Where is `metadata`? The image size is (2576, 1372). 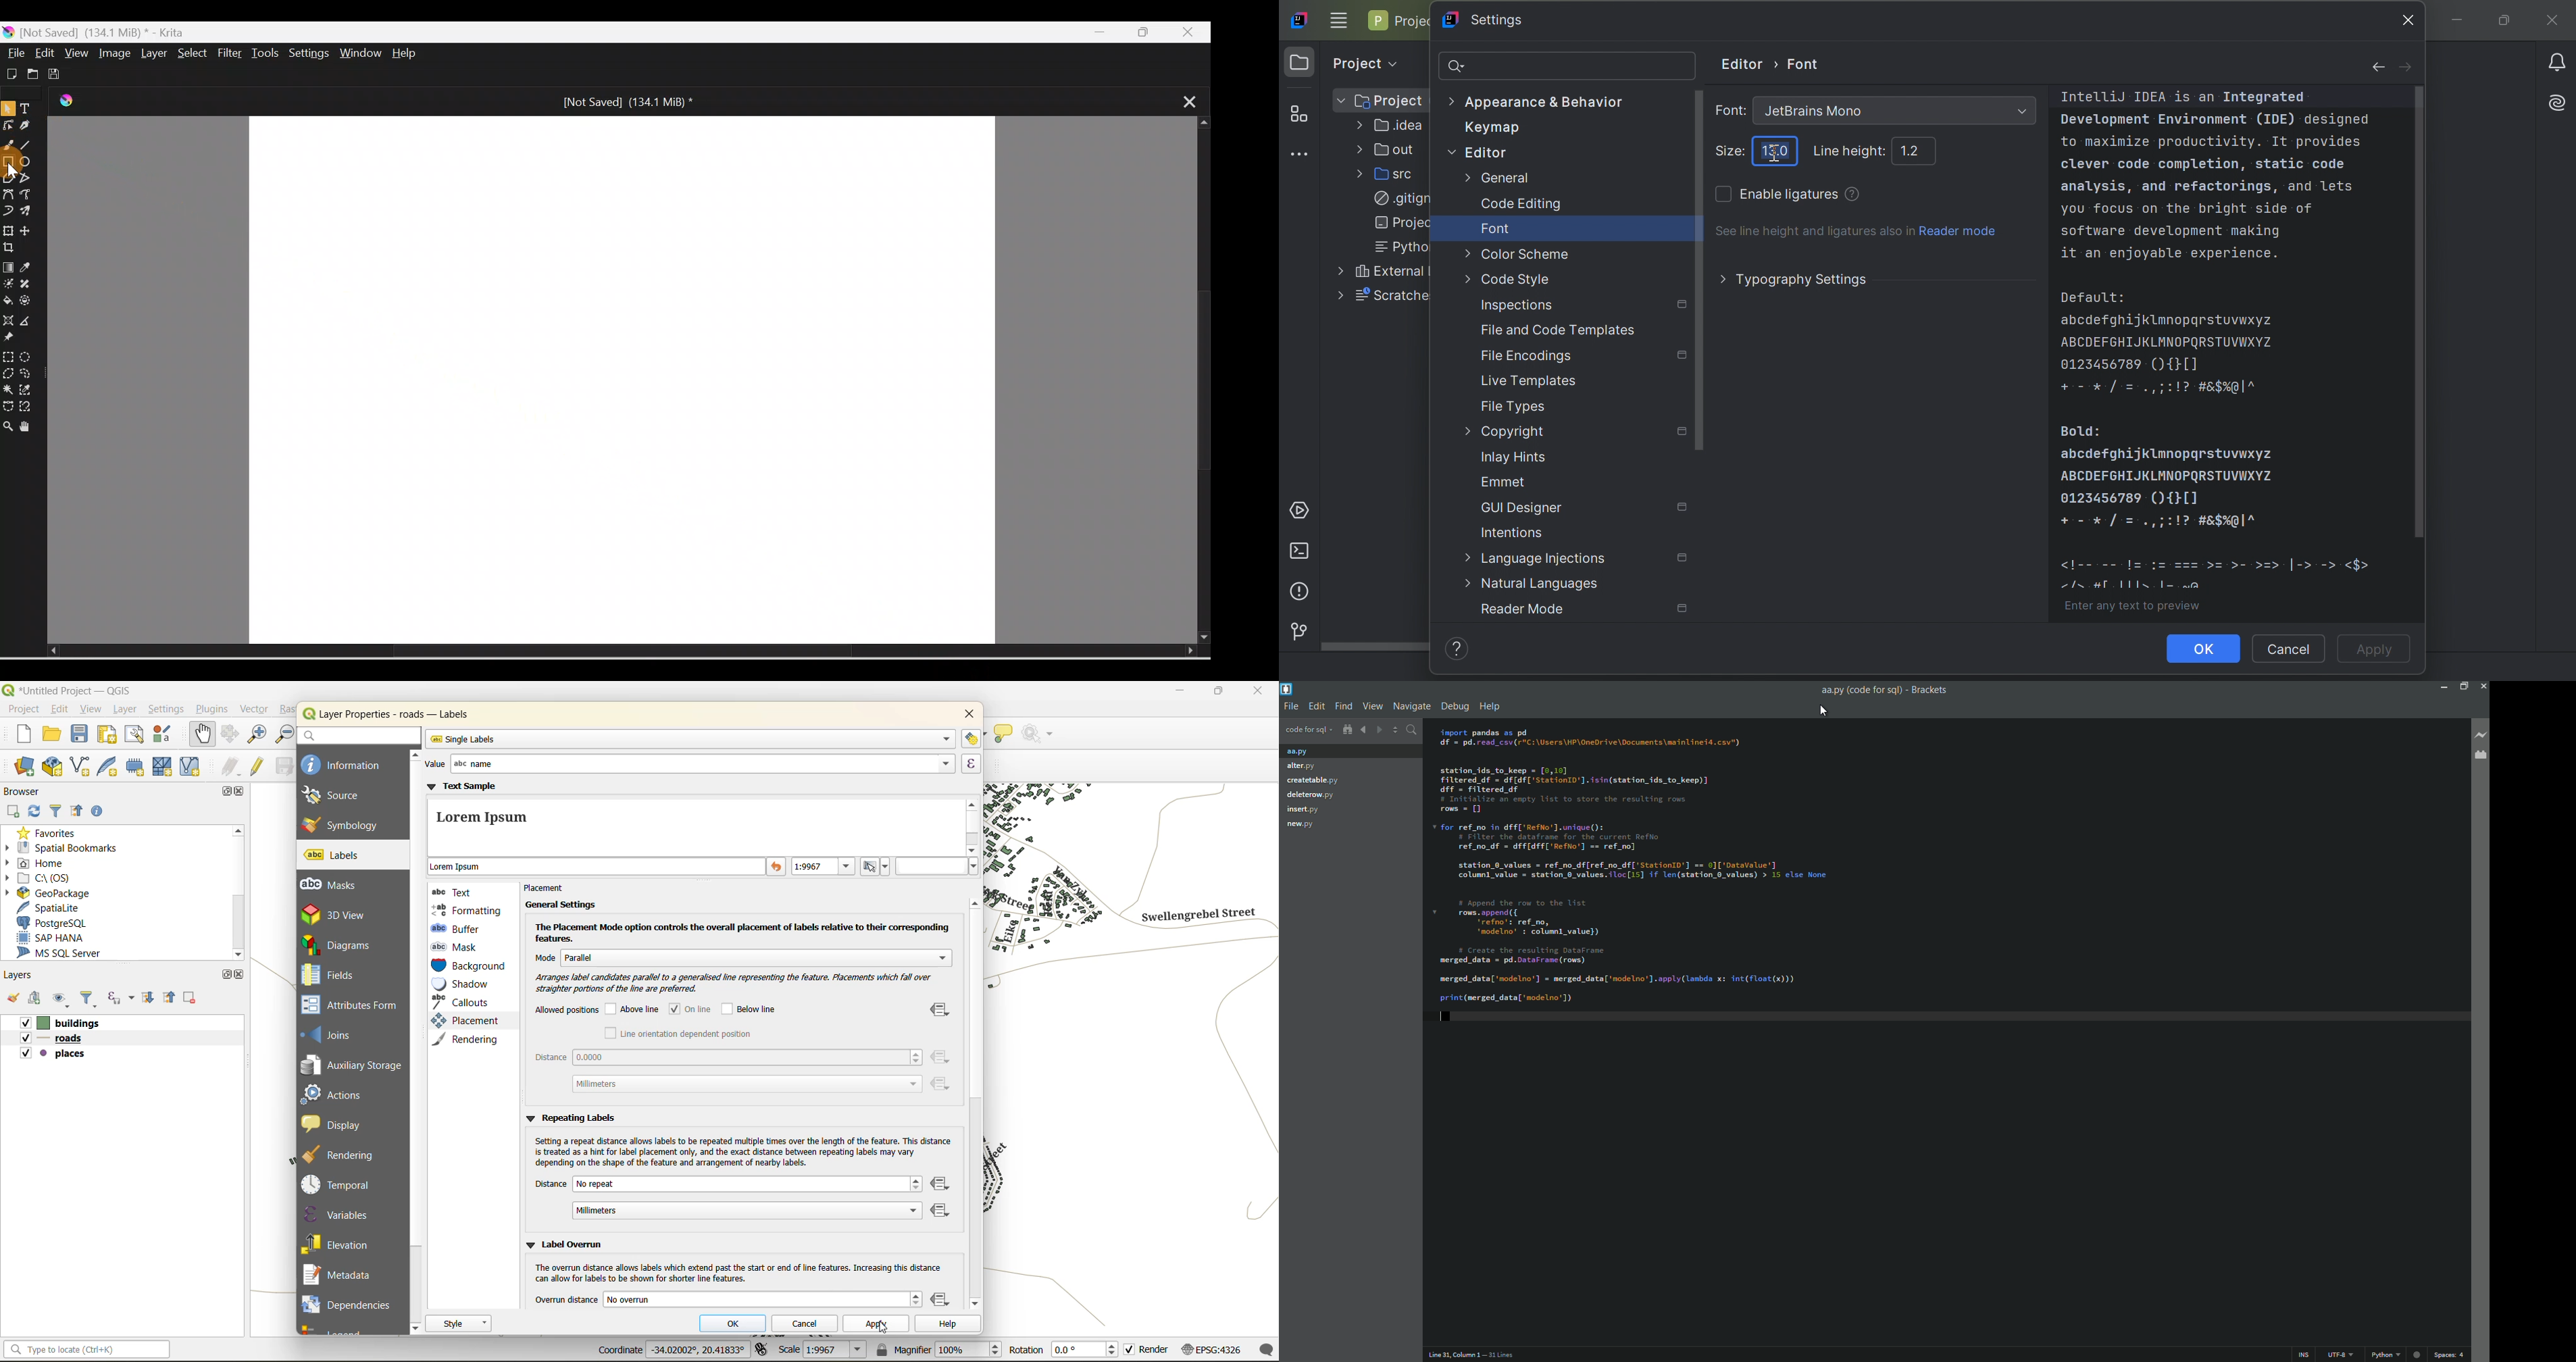
metadata is located at coordinates (342, 1276).